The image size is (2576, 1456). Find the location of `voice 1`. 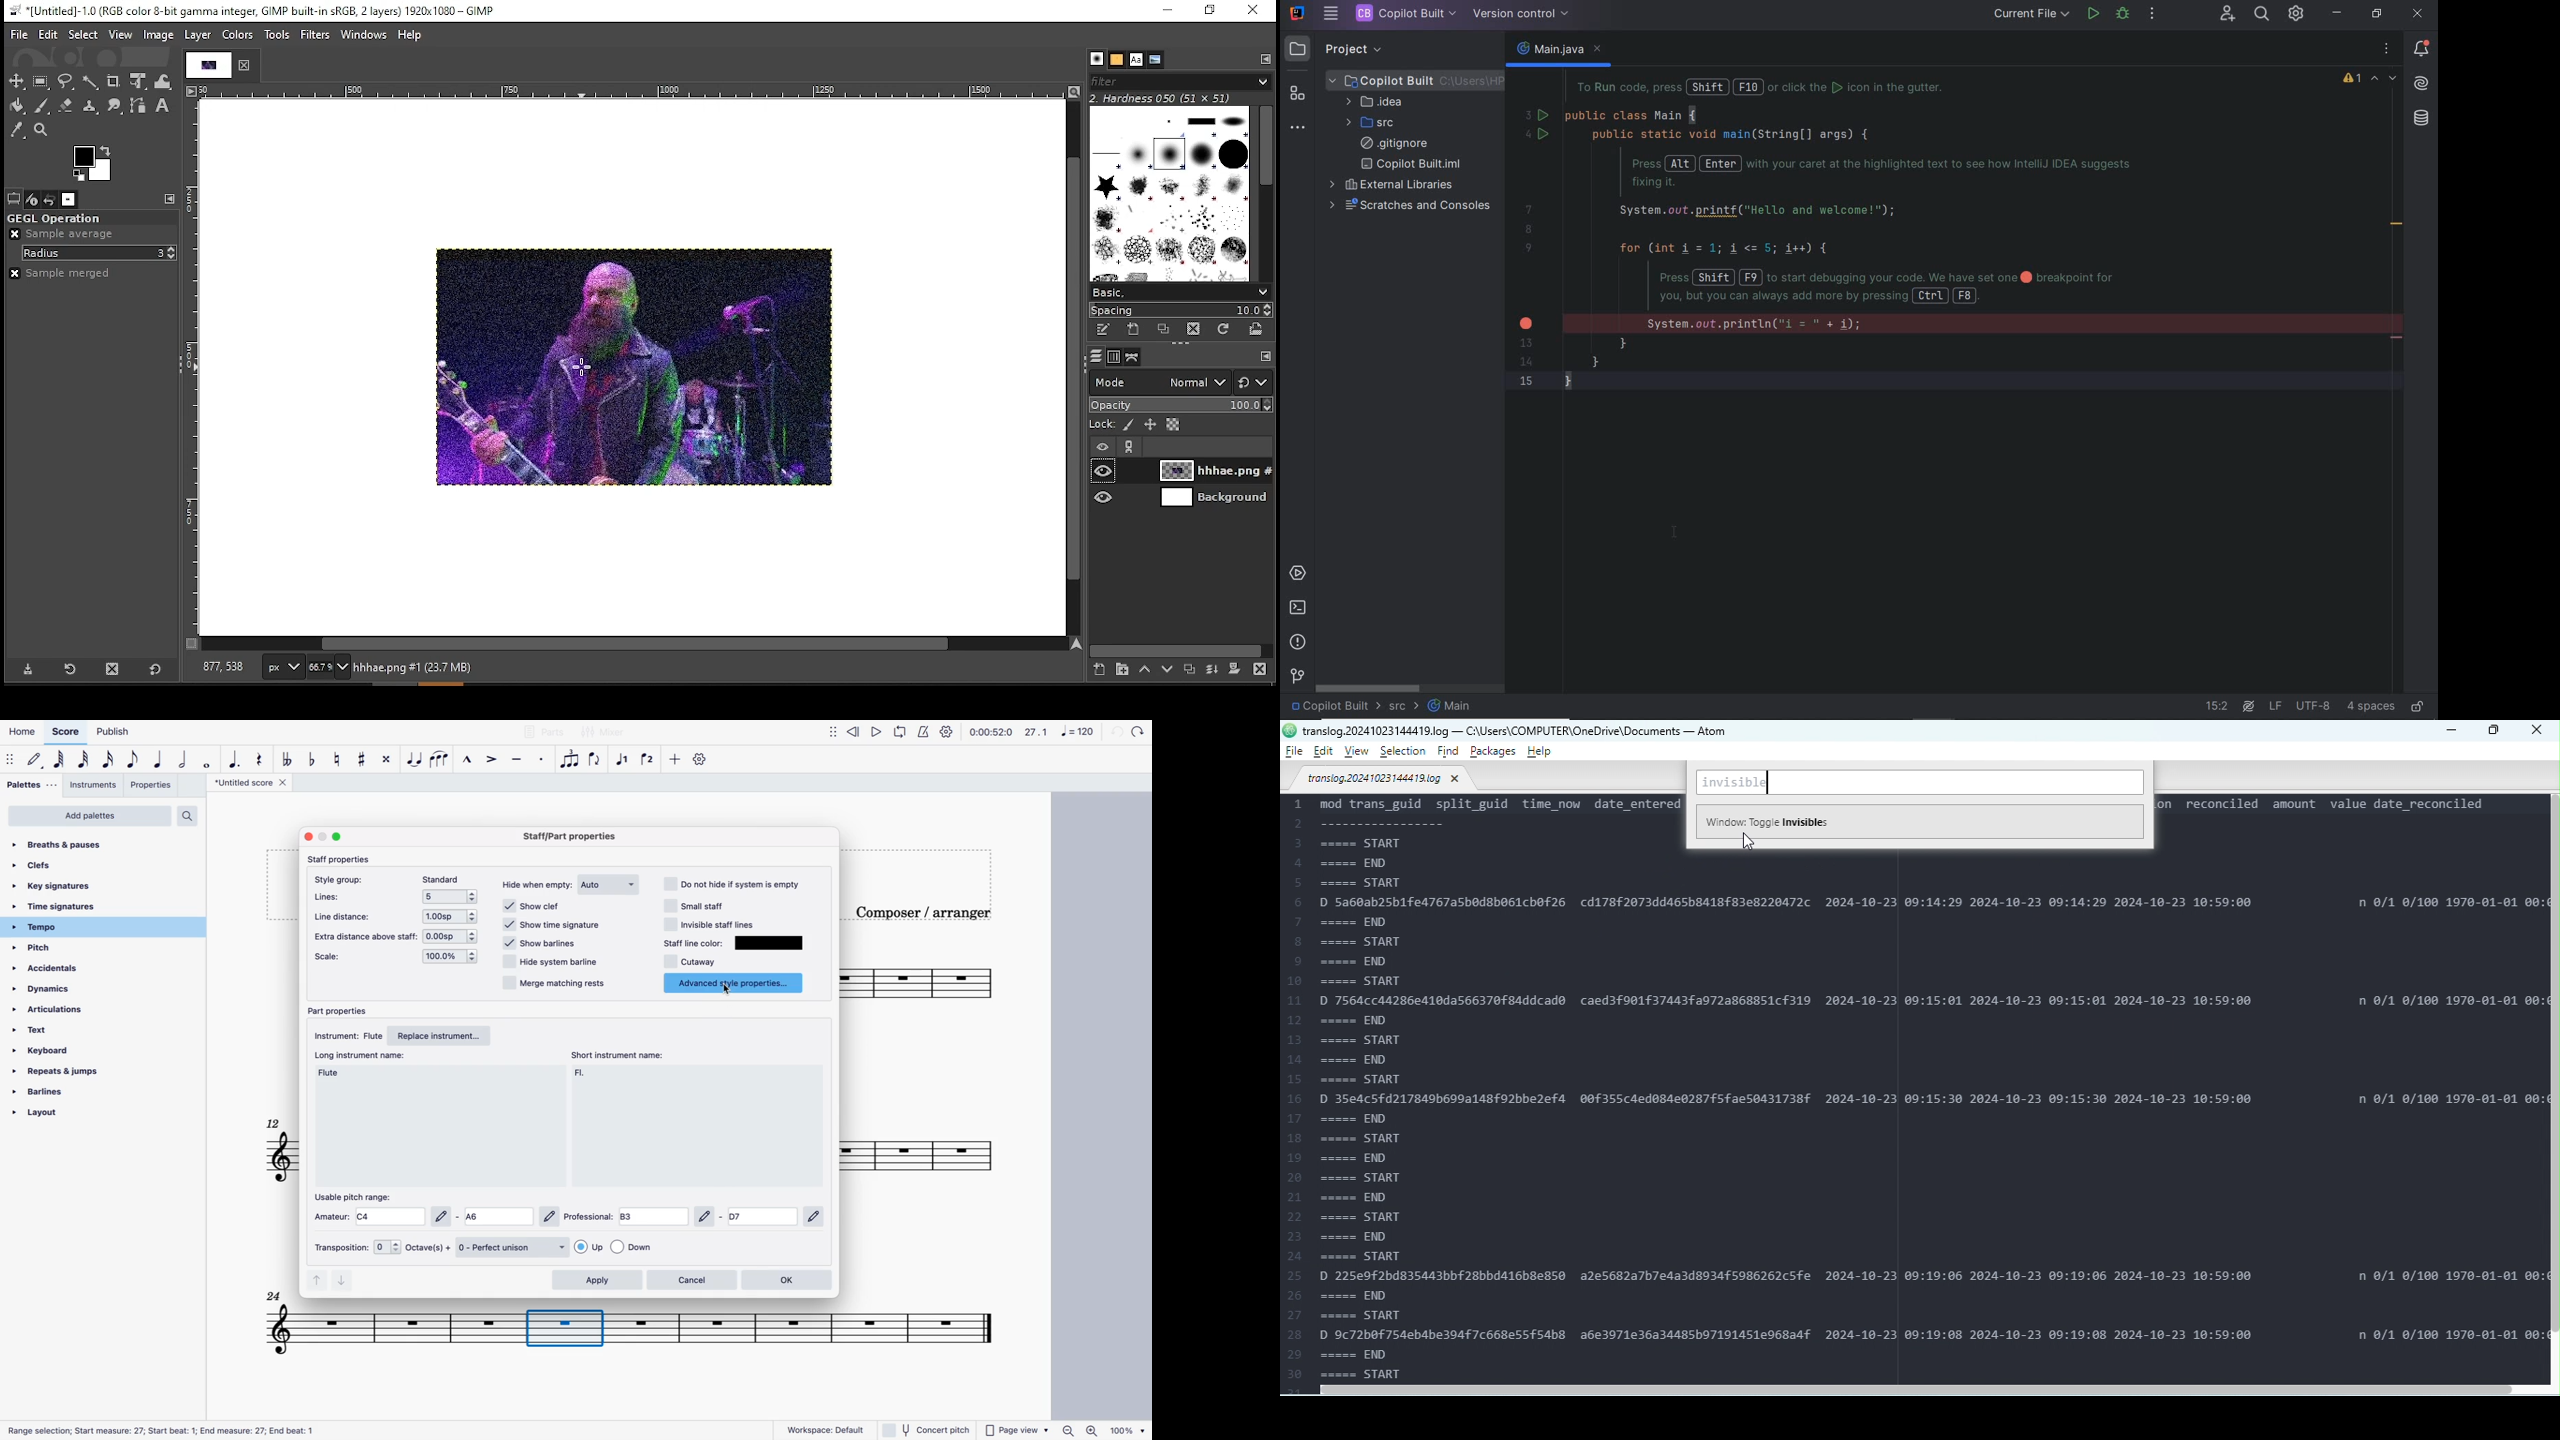

voice 1 is located at coordinates (623, 758).